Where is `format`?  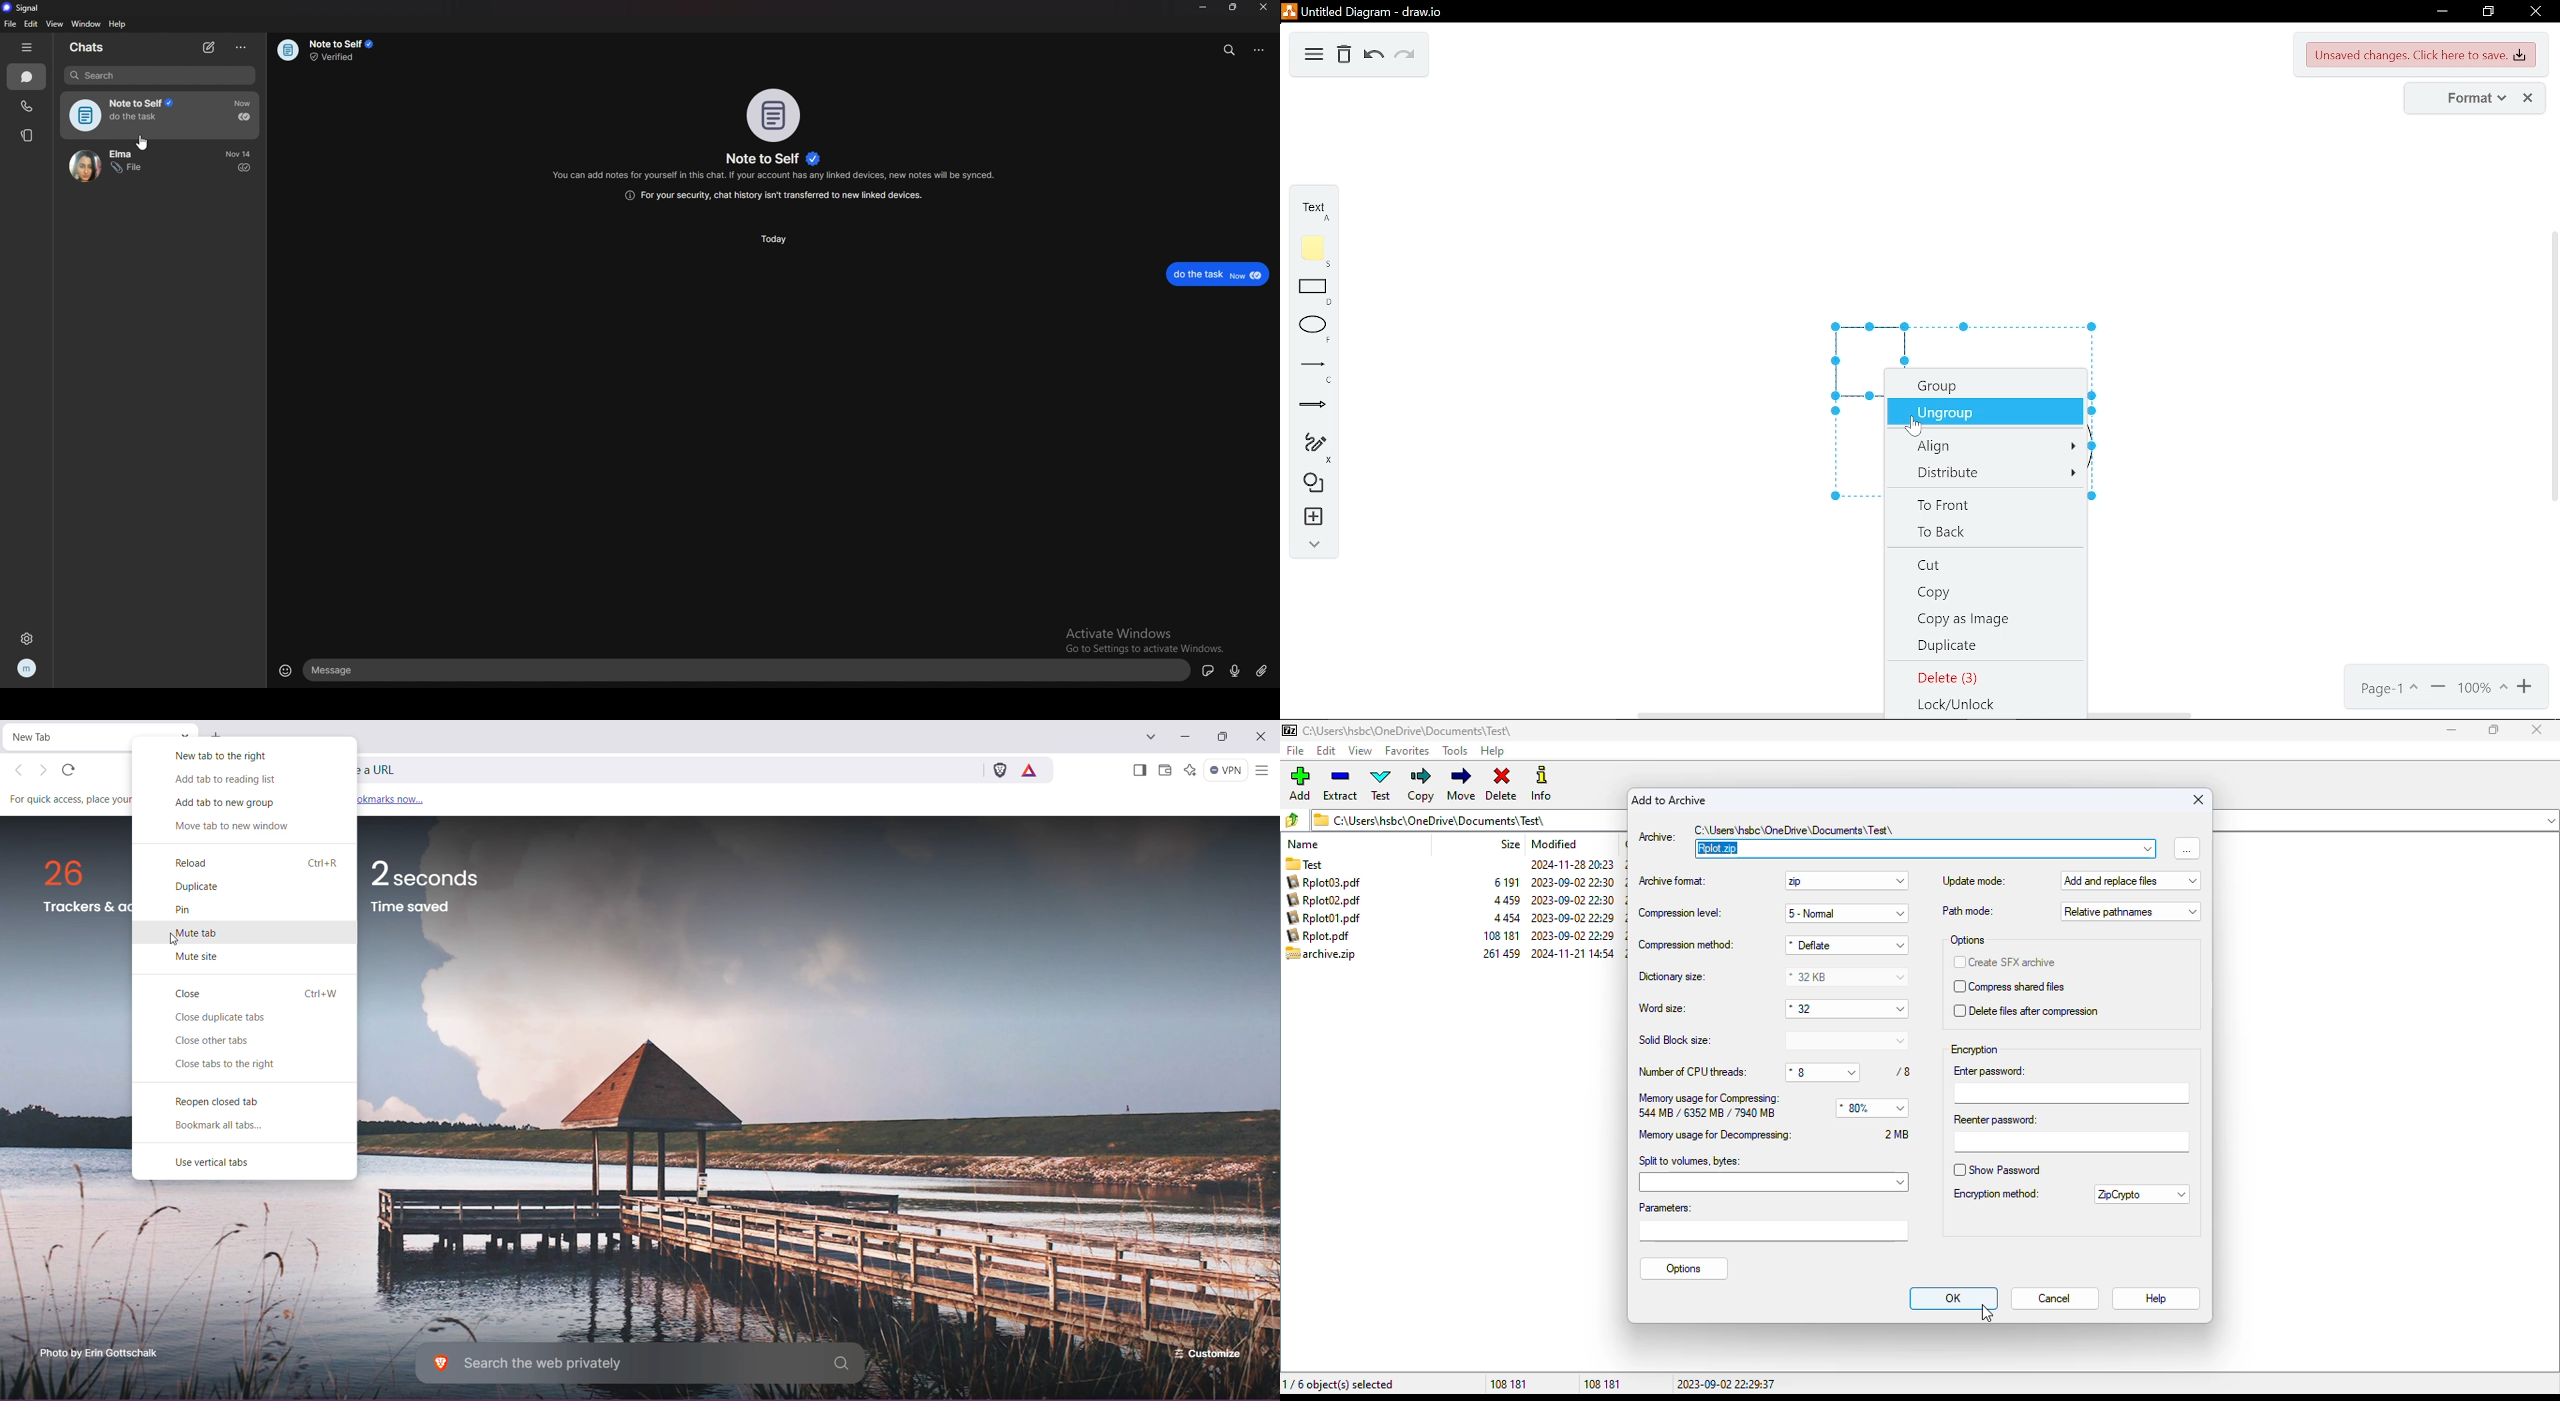 format is located at coordinates (2464, 98).